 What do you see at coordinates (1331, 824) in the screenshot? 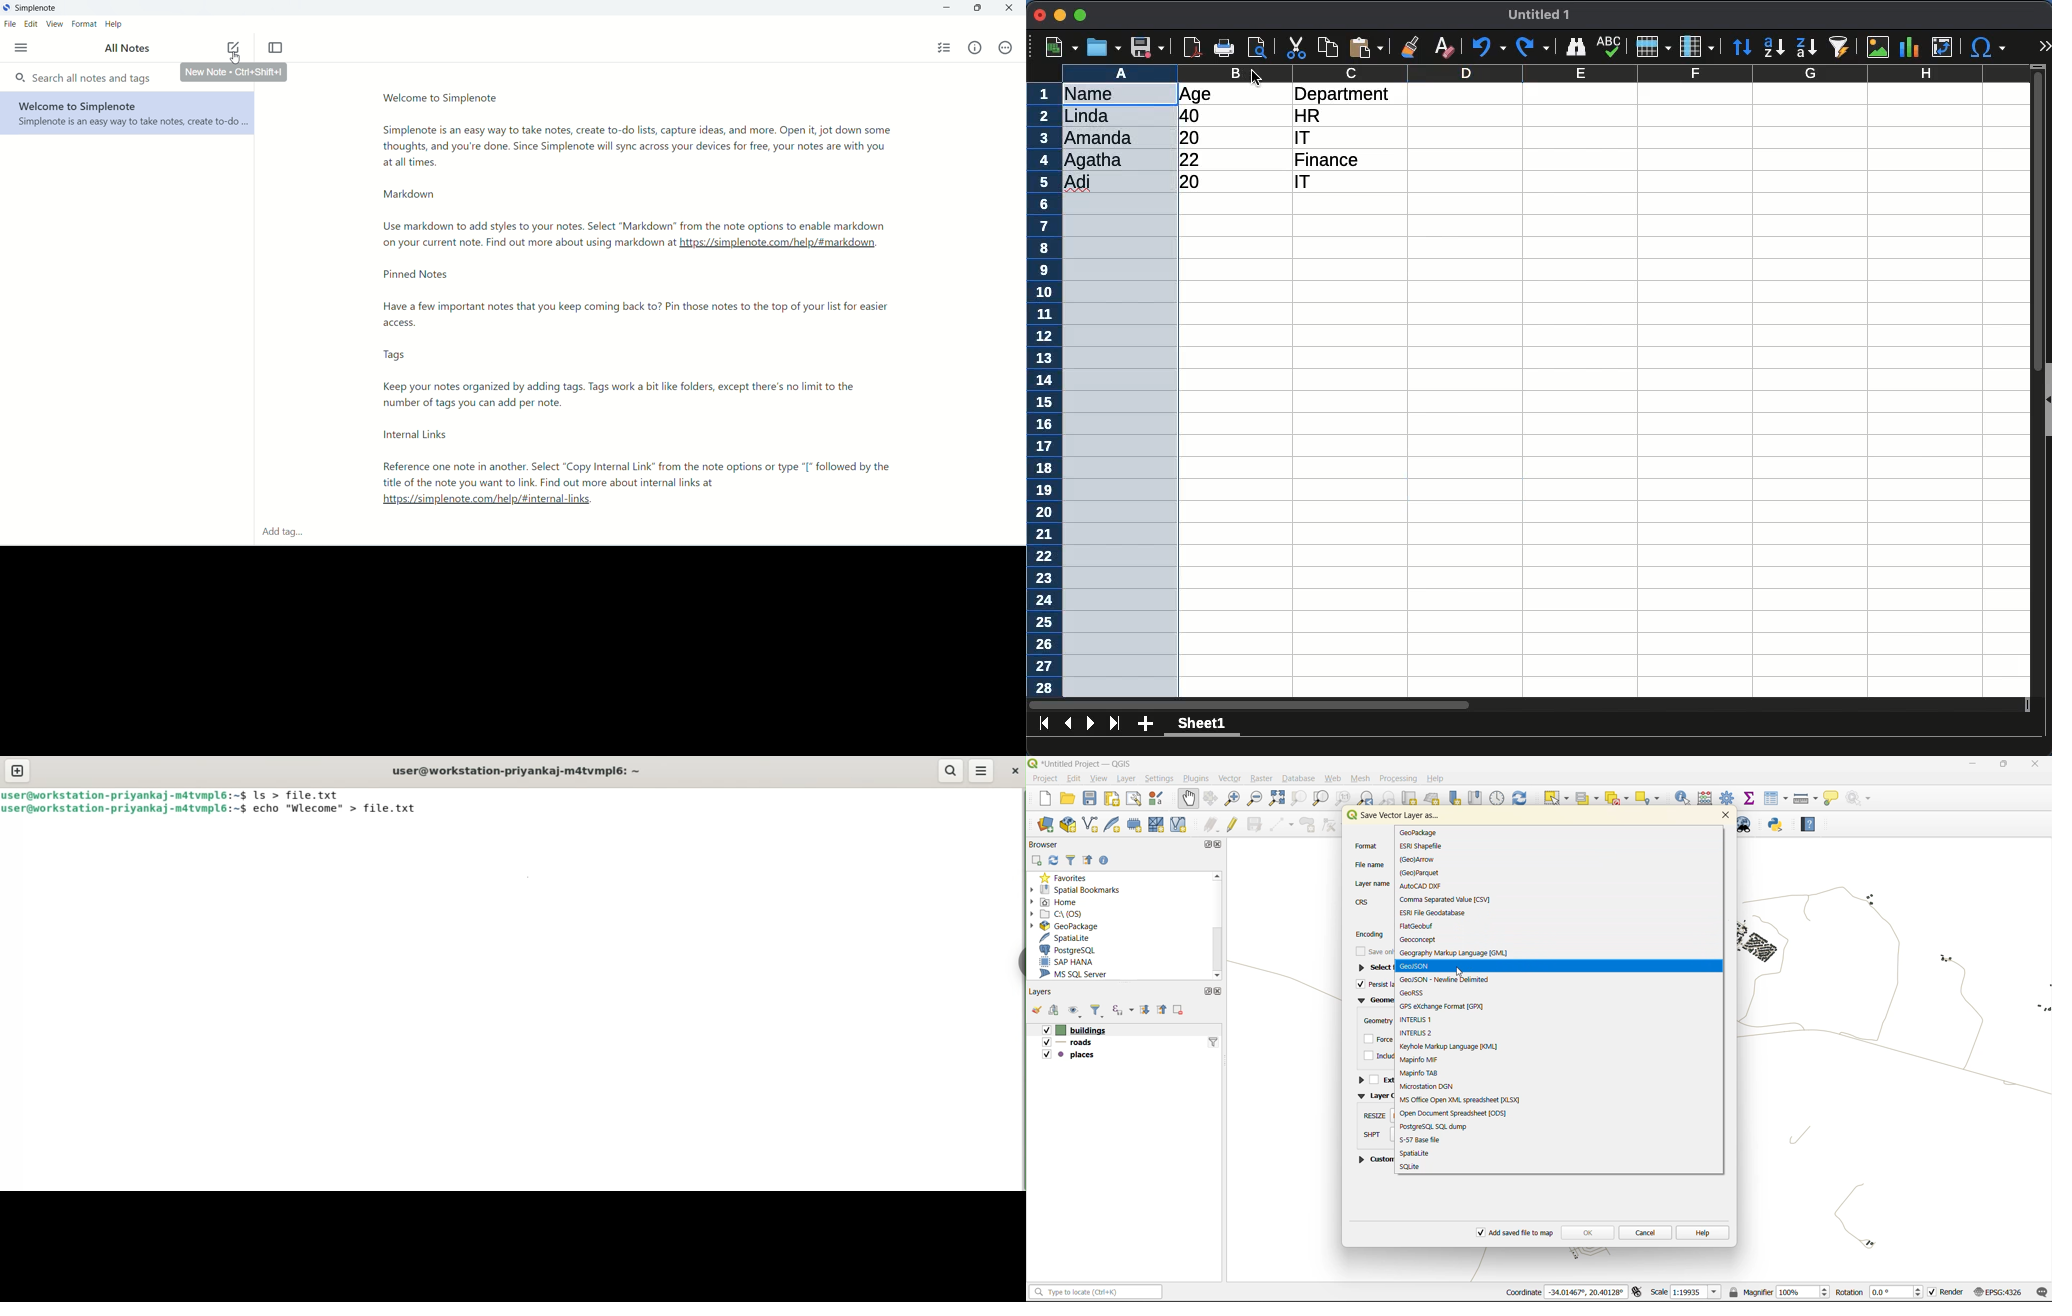
I see `vertex tools` at bounding box center [1331, 824].